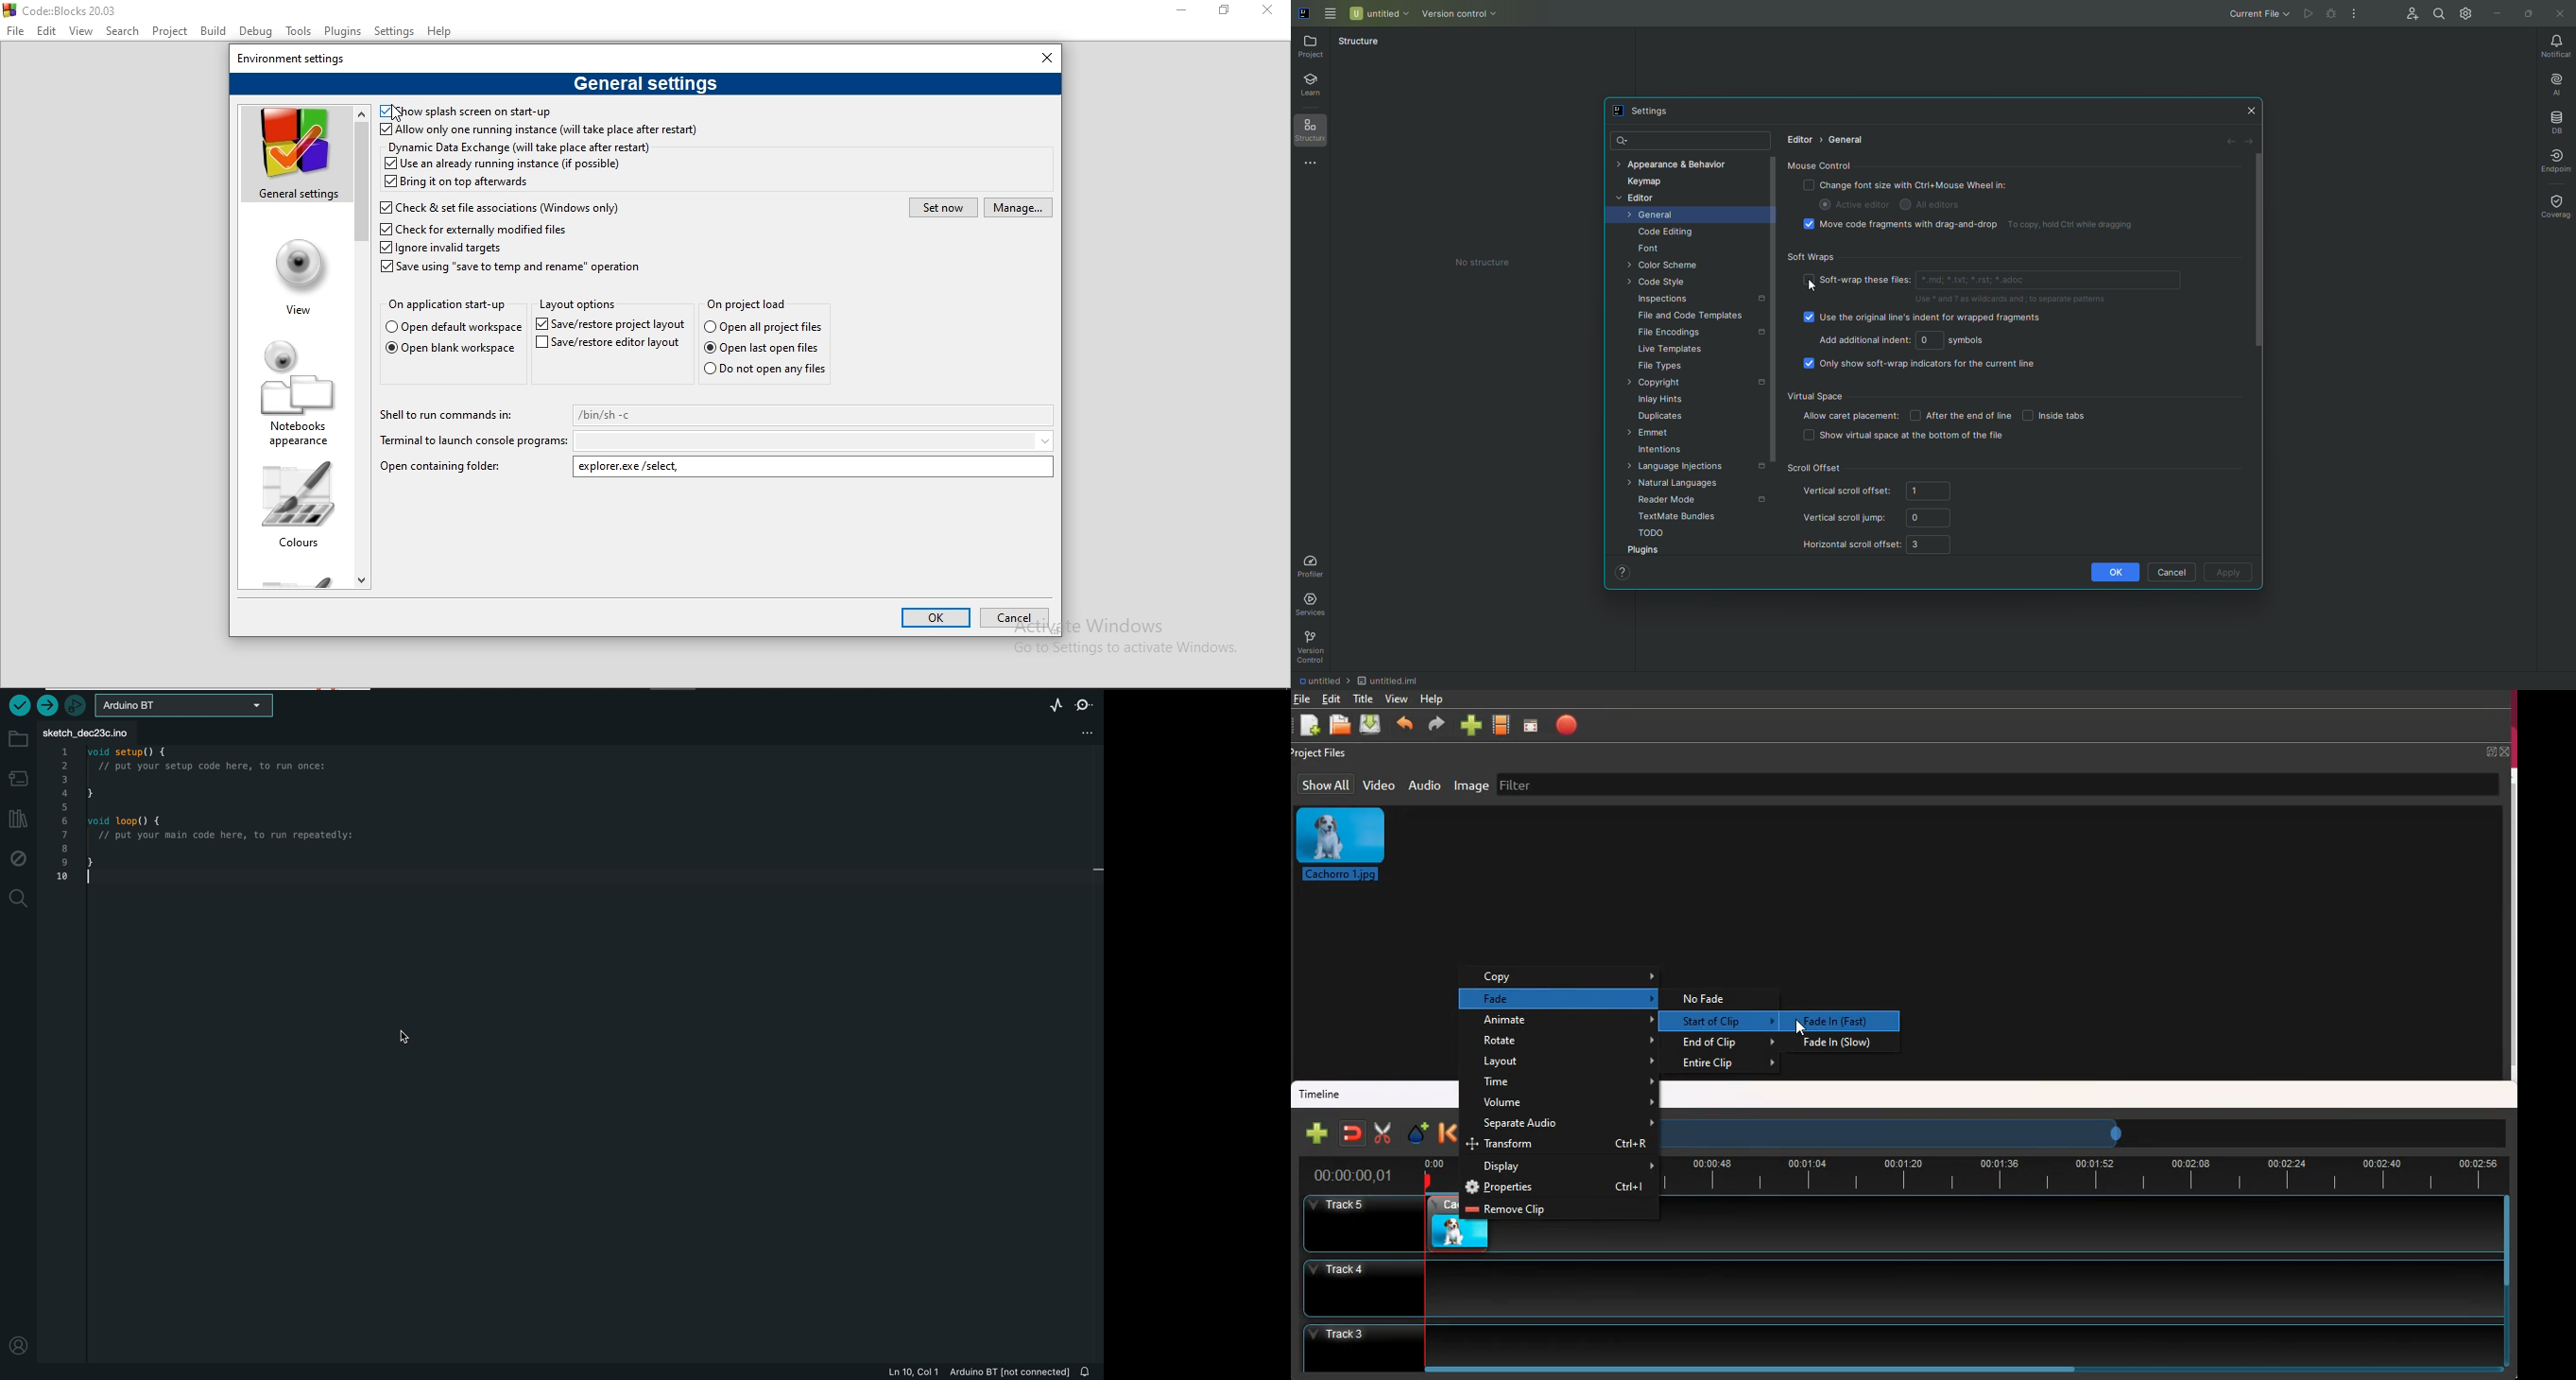  What do you see at coordinates (1088, 703) in the screenshot?
I see `serial monitor` at bounding box center [1088, 703].